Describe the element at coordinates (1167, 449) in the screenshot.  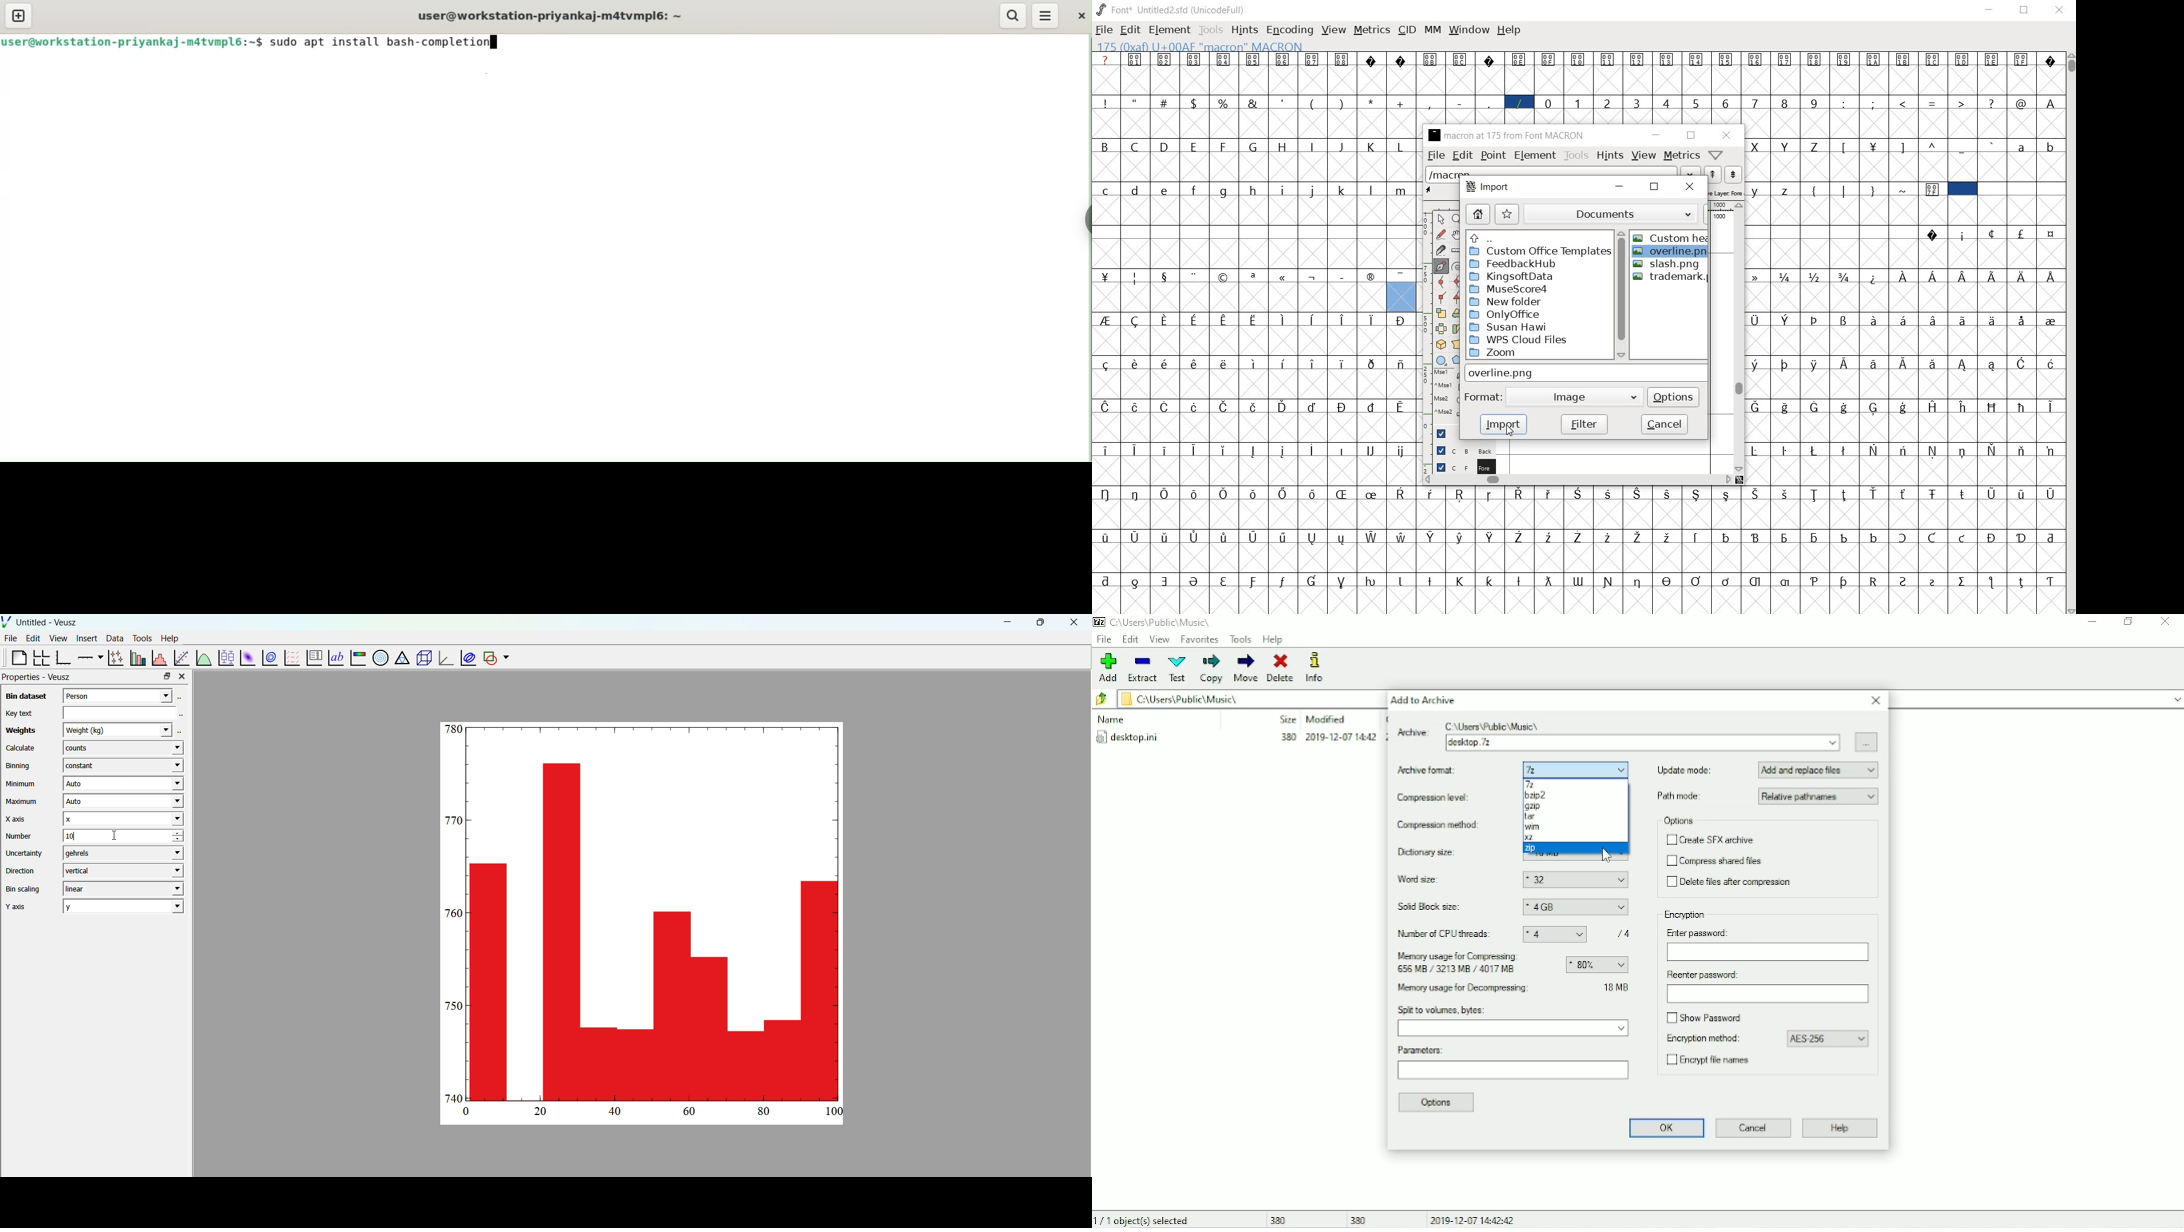
I see `Symbol` at that location.